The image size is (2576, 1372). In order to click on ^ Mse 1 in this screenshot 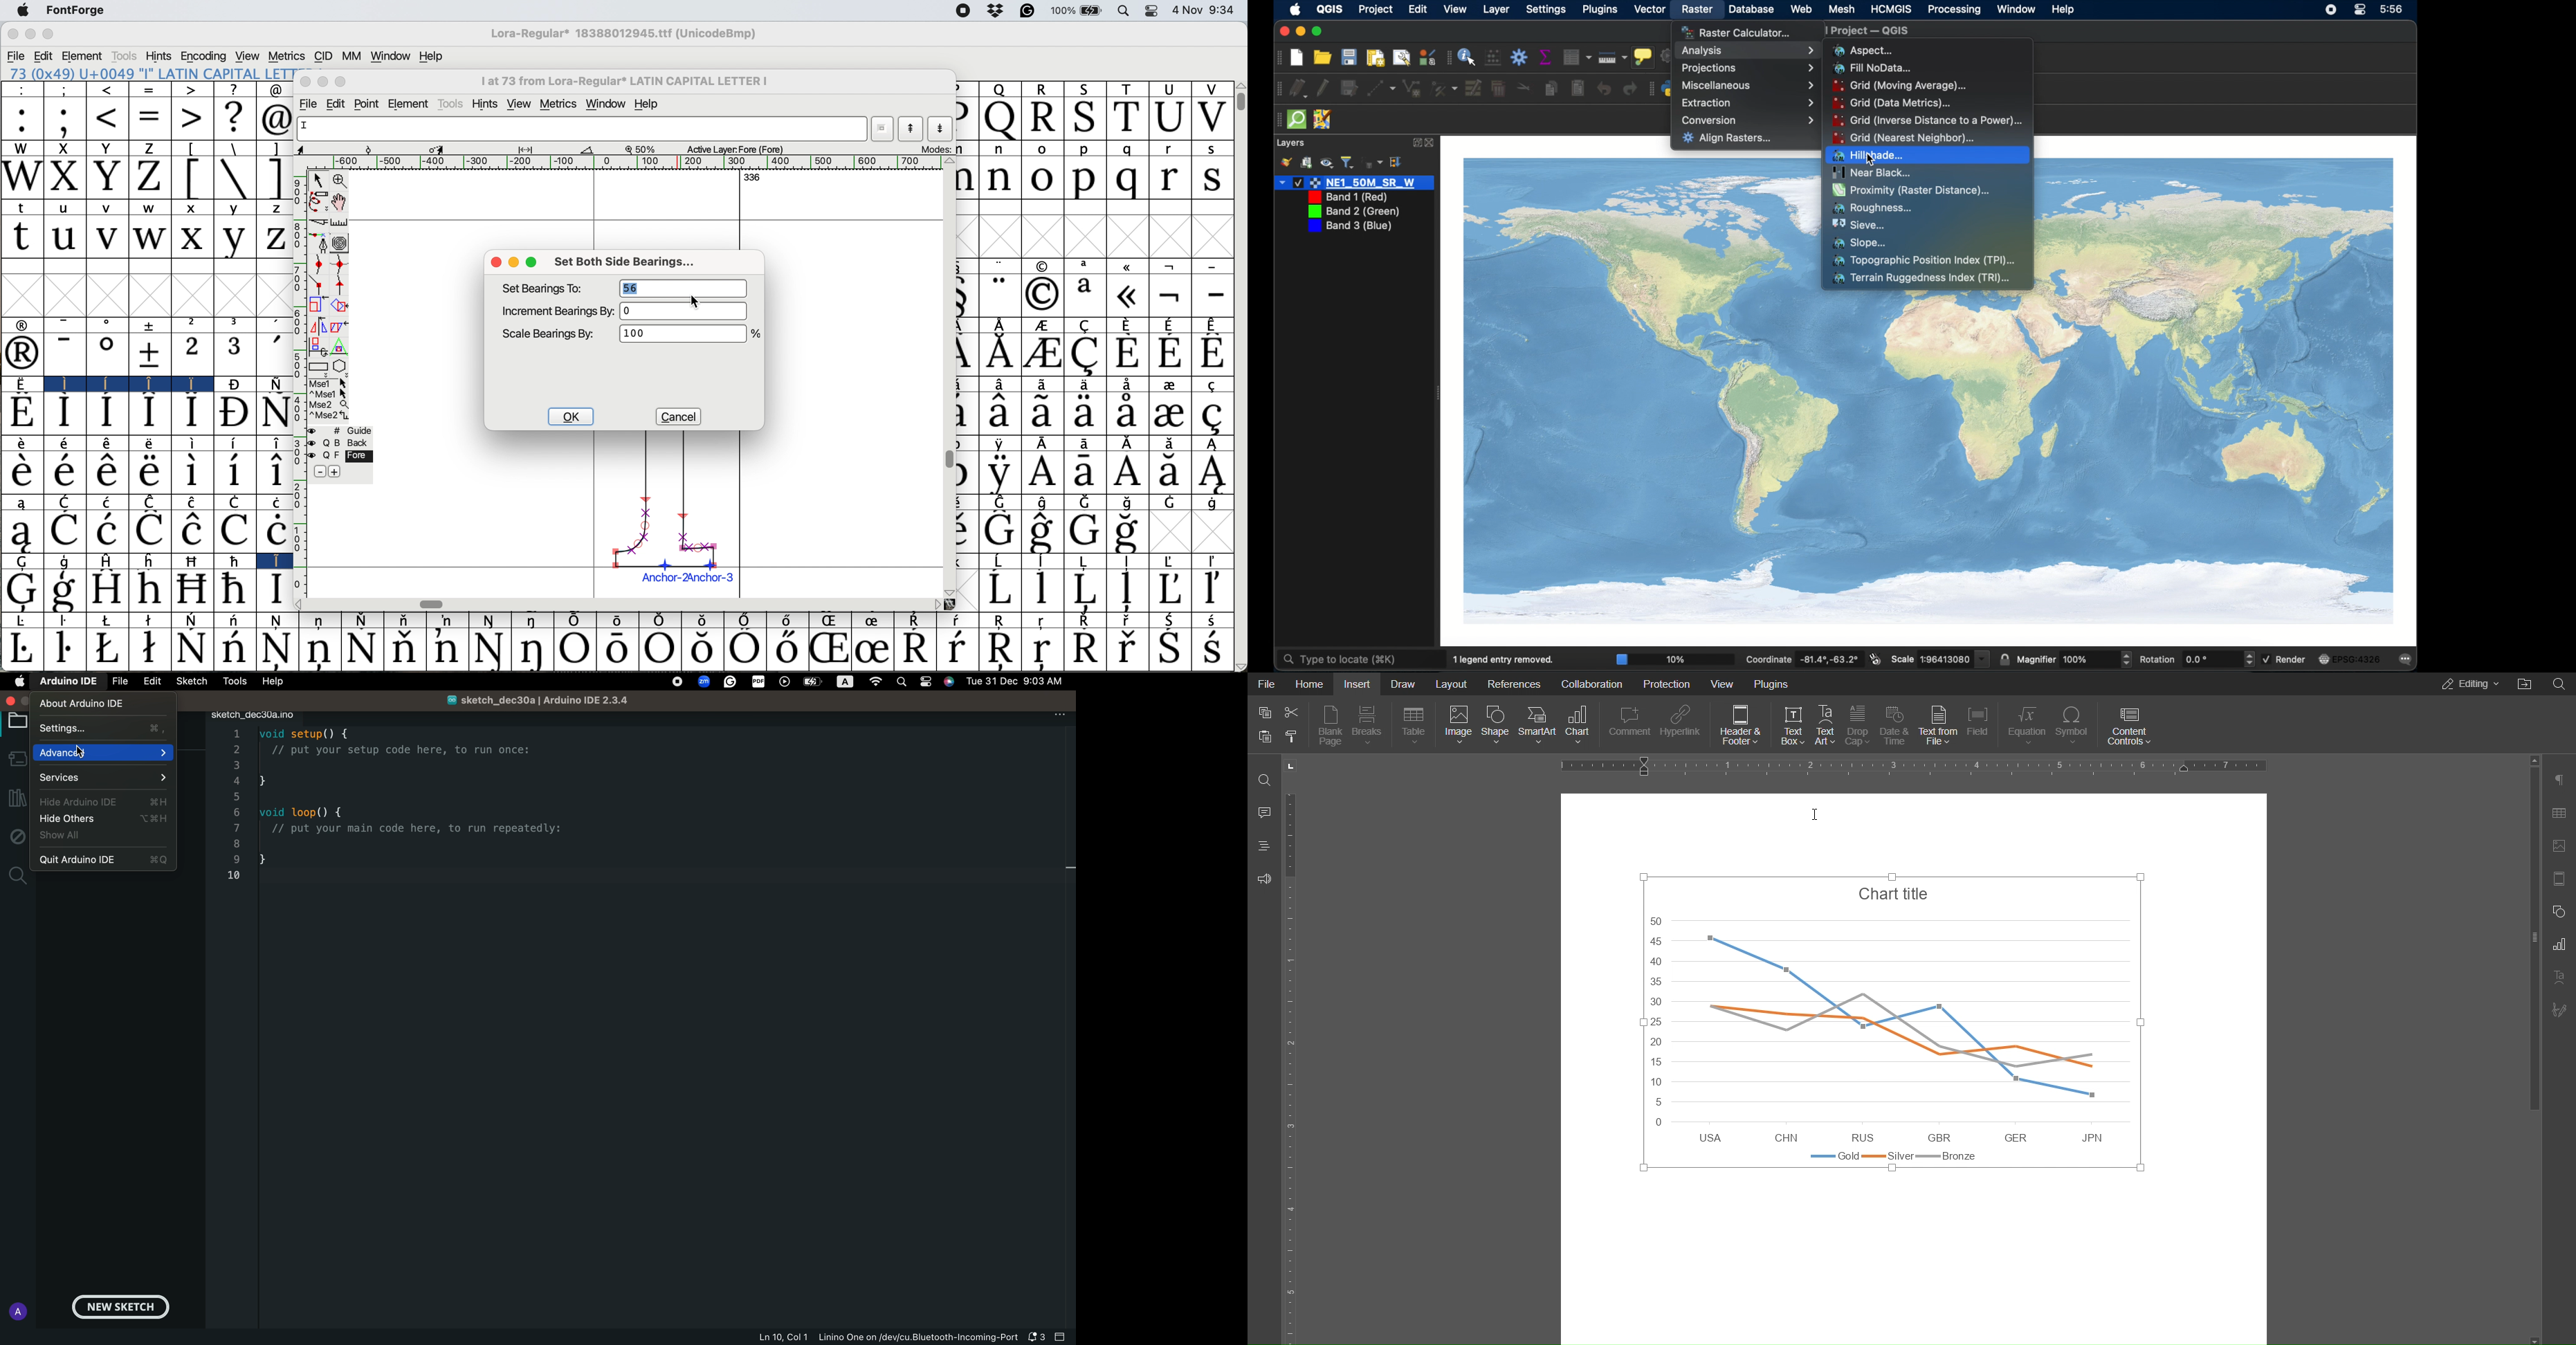, I will do `click(328, 394)`.